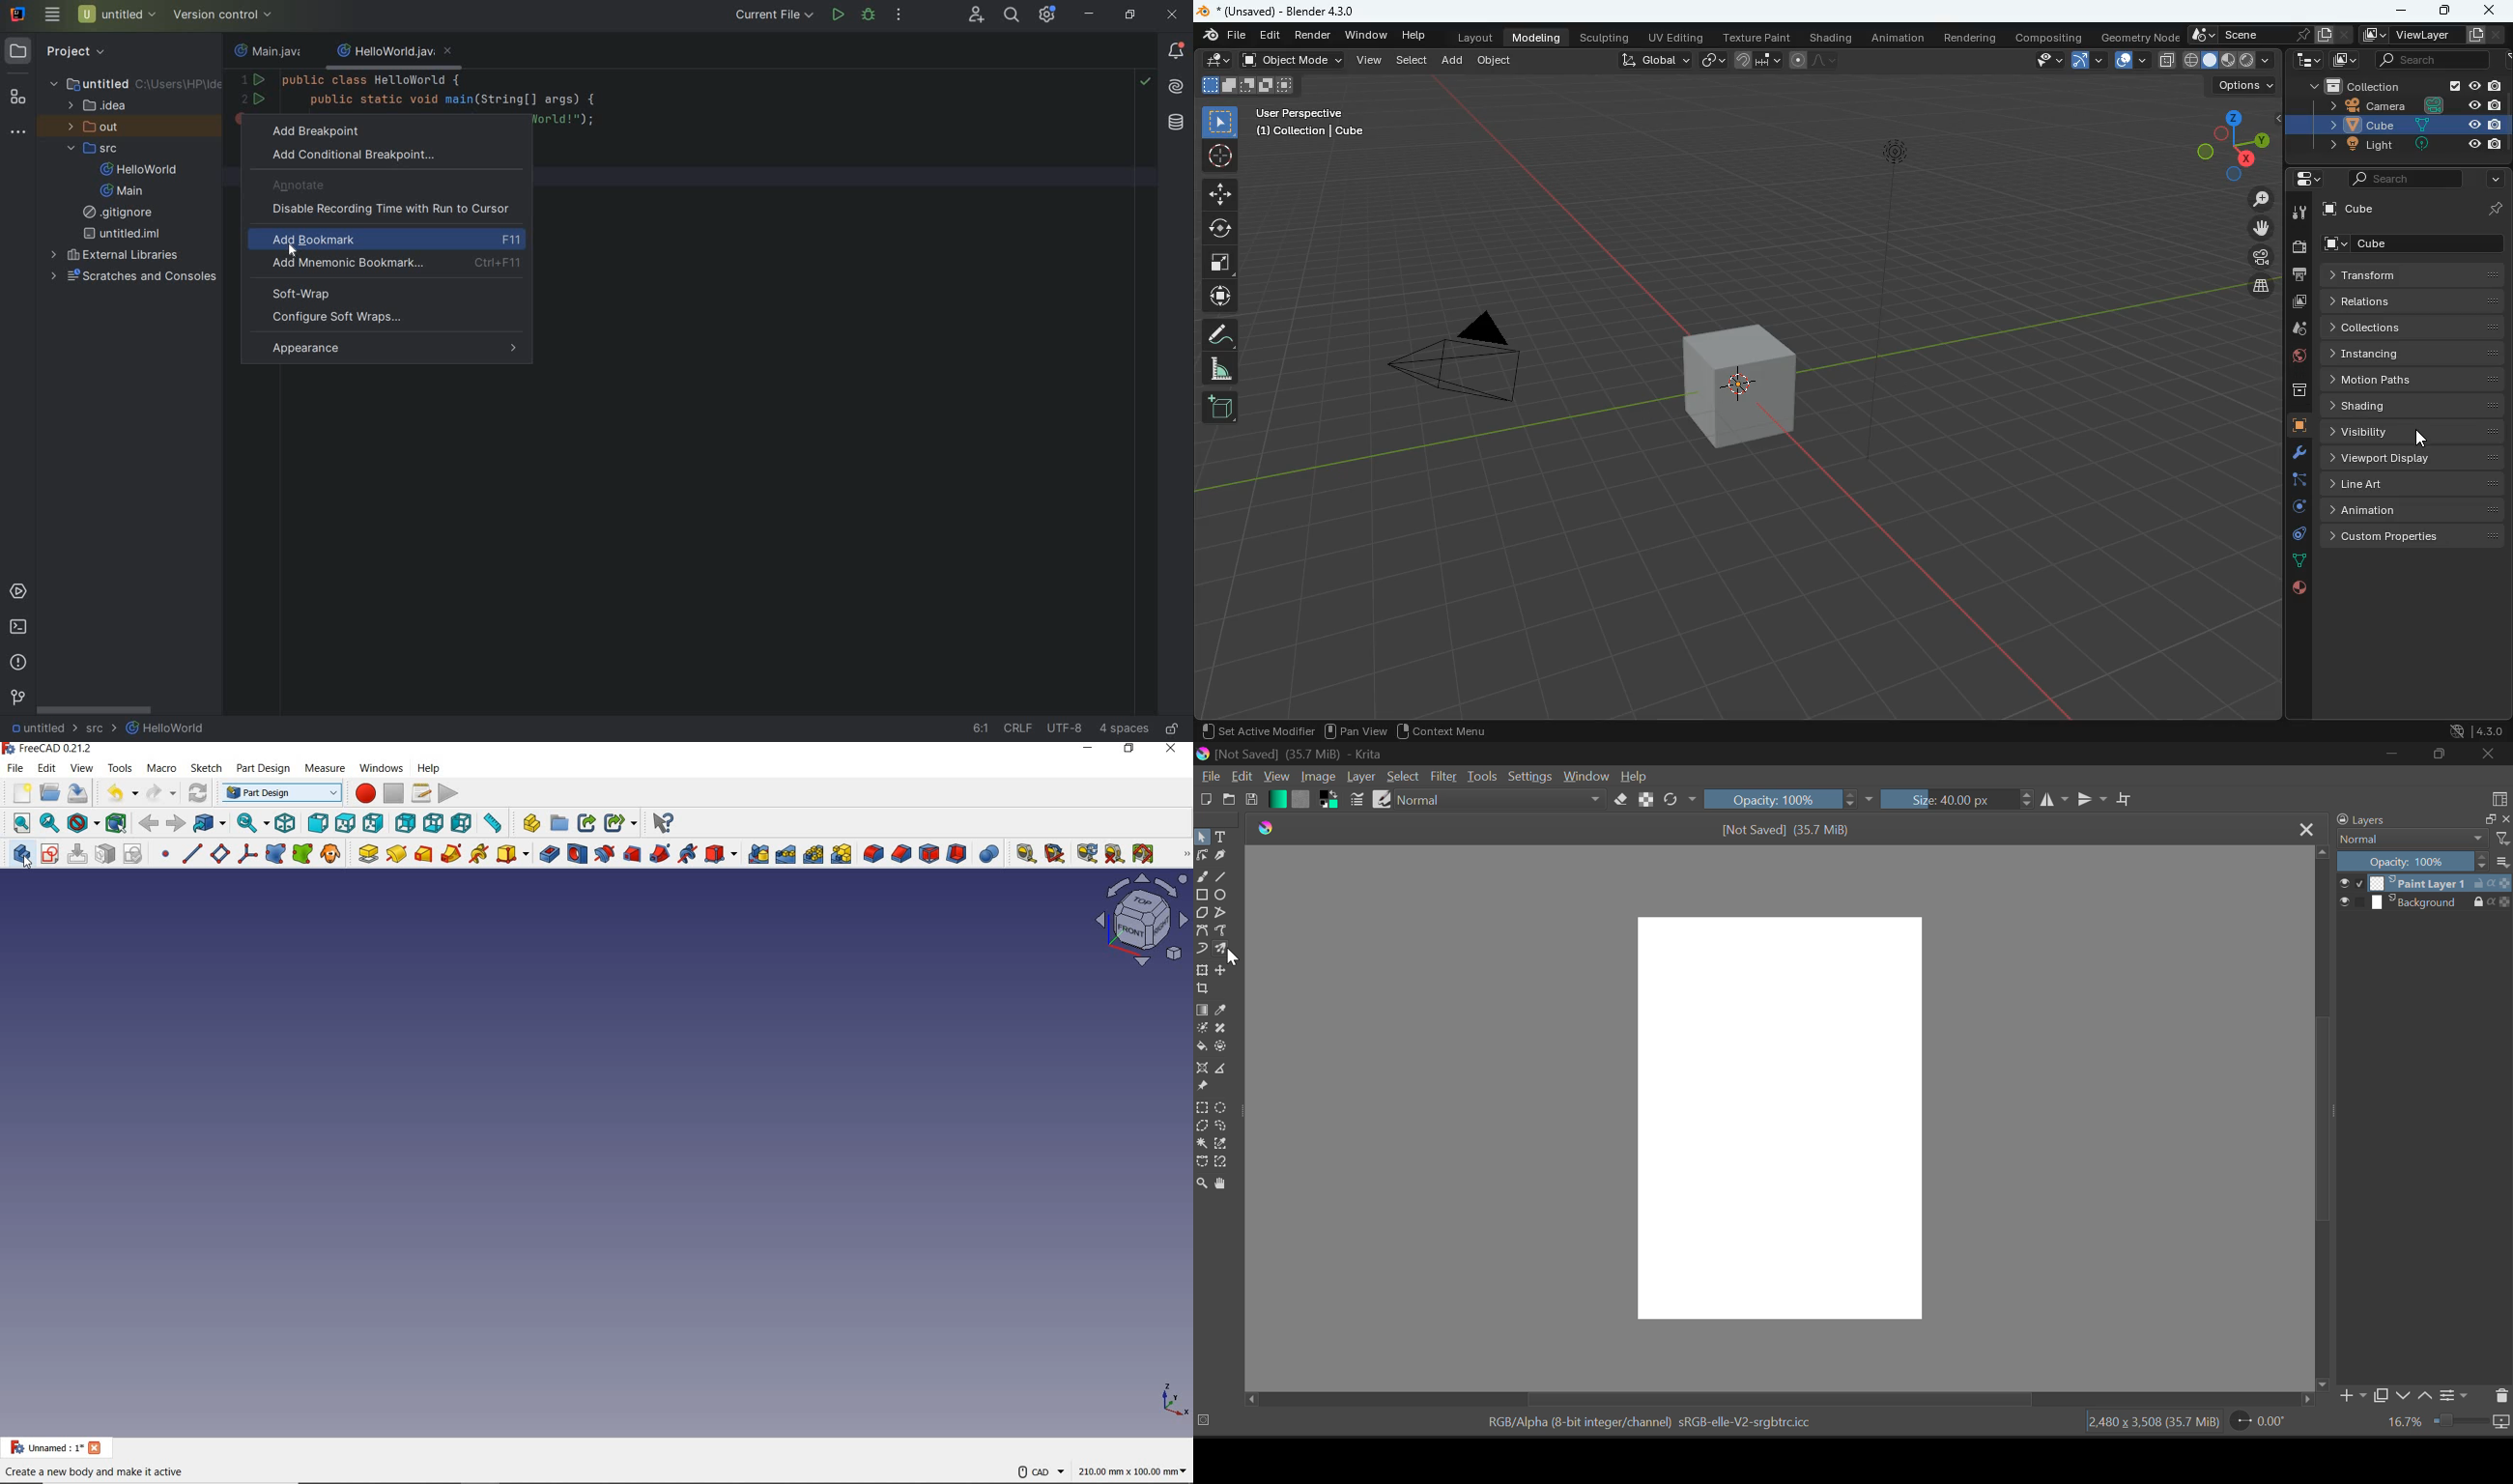 This screenshot has height=1484, width=2520. Describe the element at coordinates (2413, 457) in the screenshot. I see `viewport` at that location.